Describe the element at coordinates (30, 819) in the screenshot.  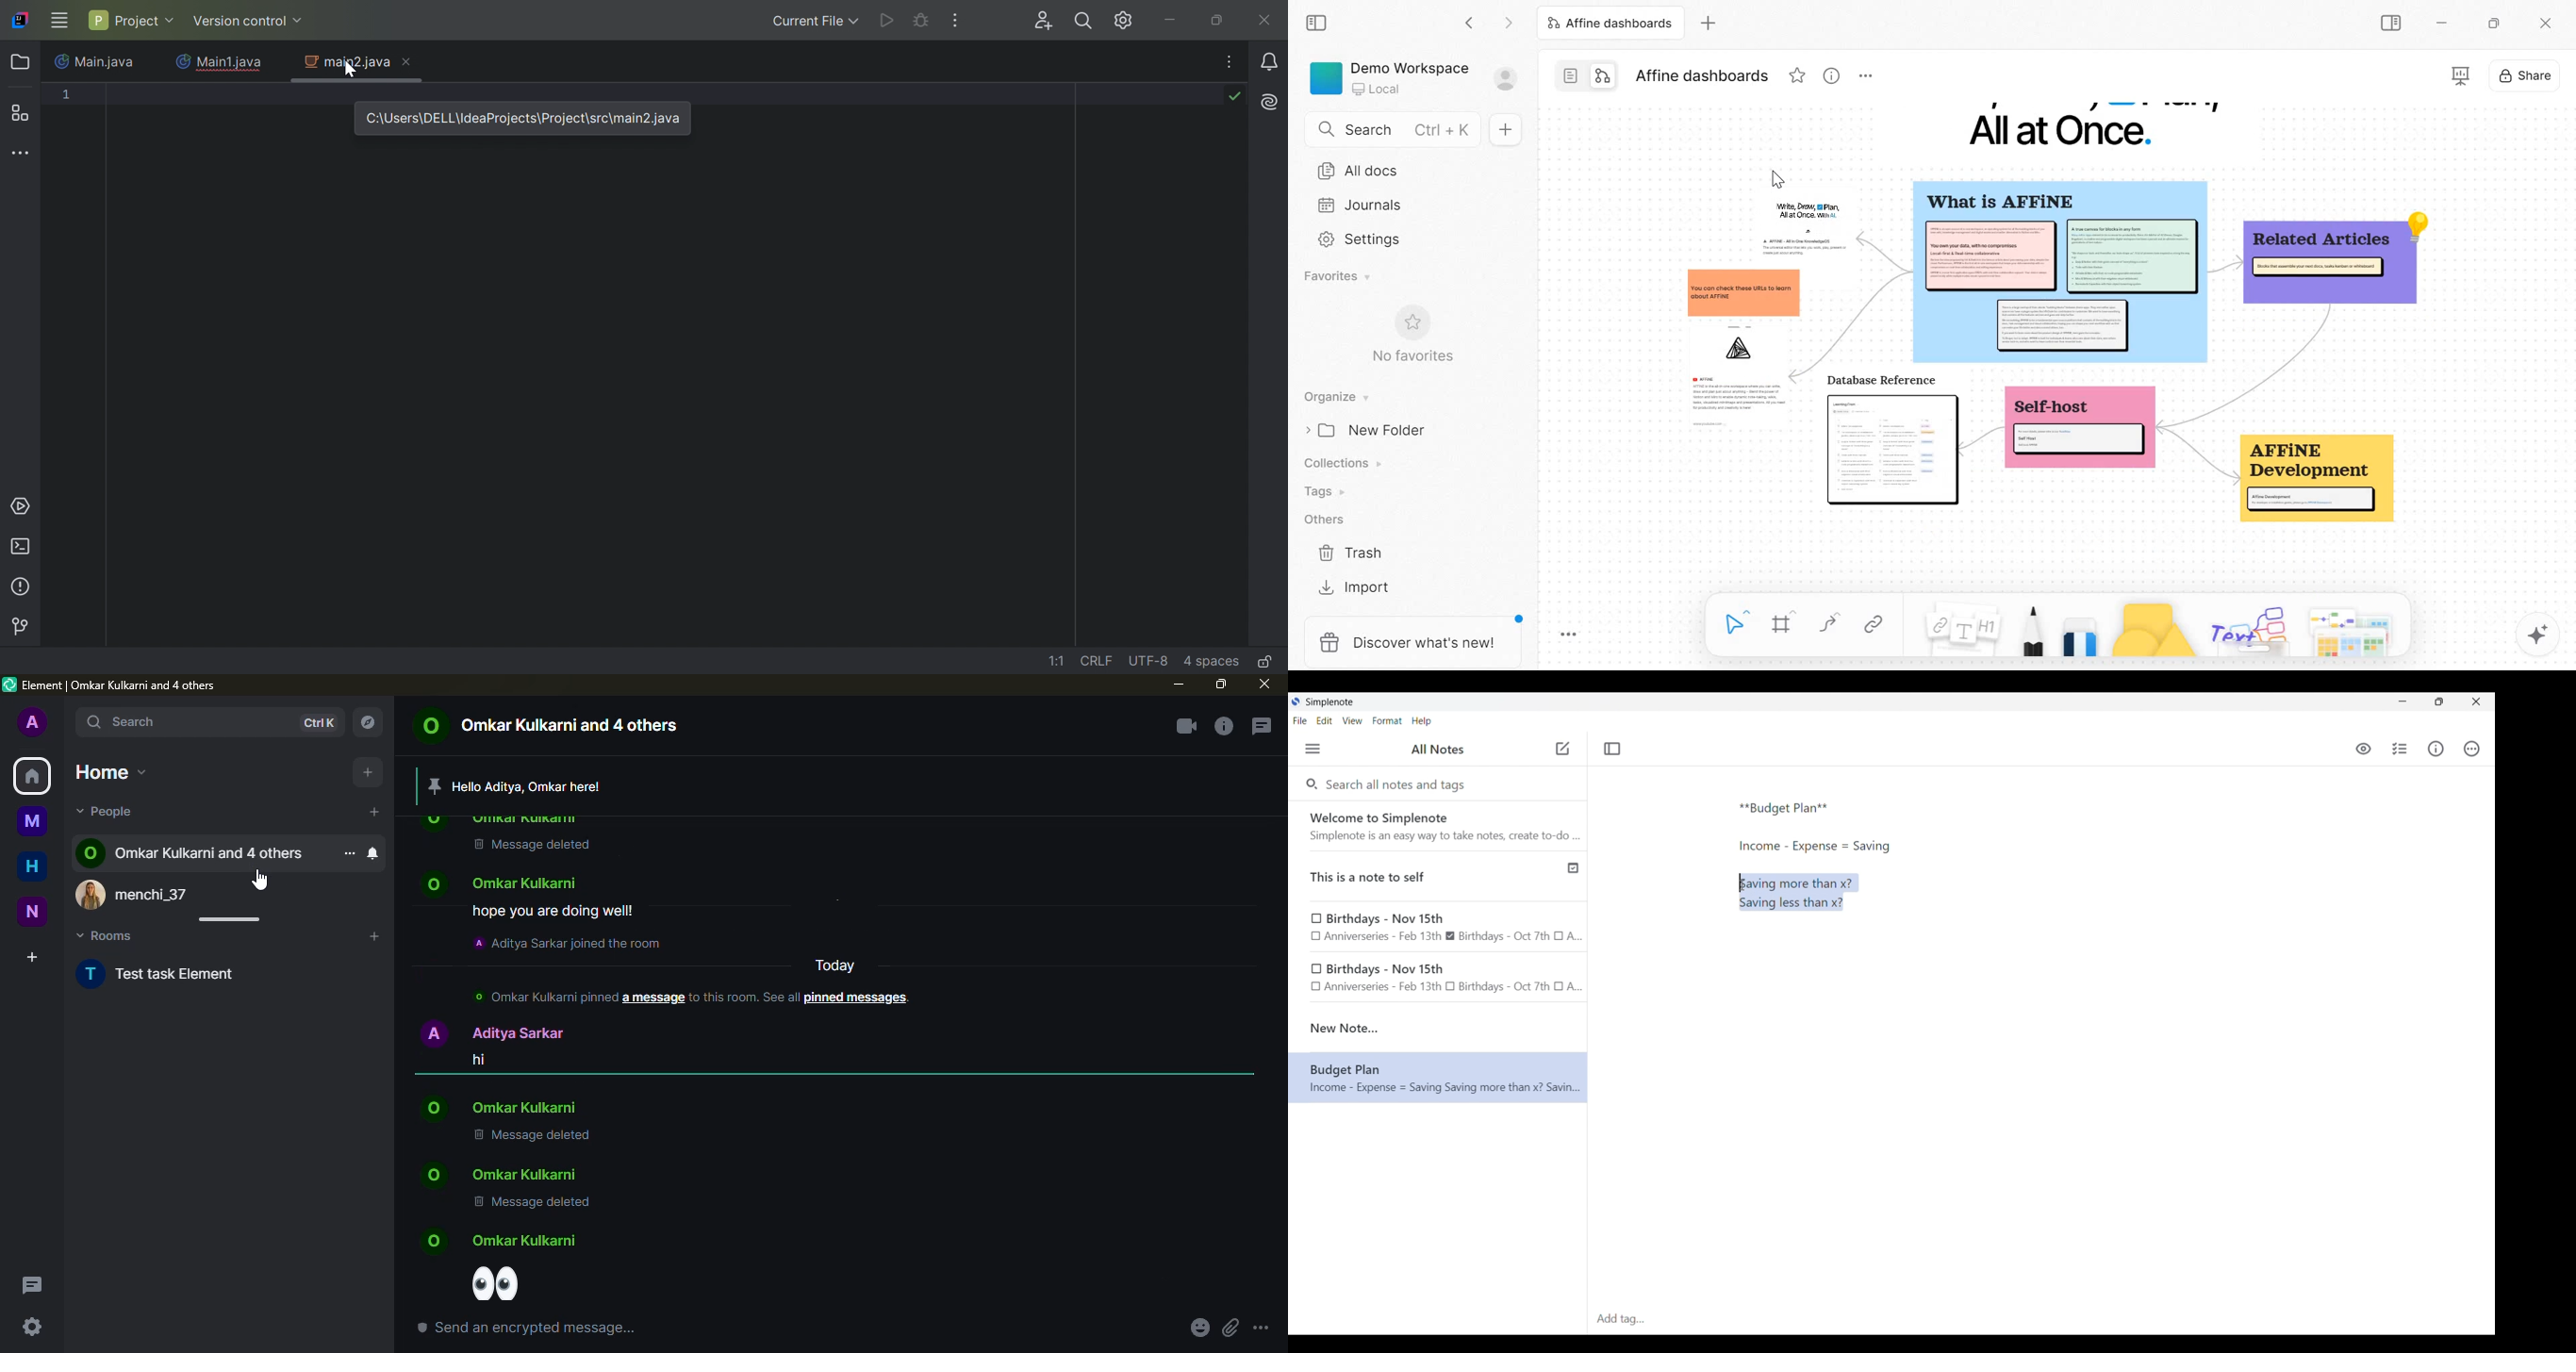
I see `room` at that location.